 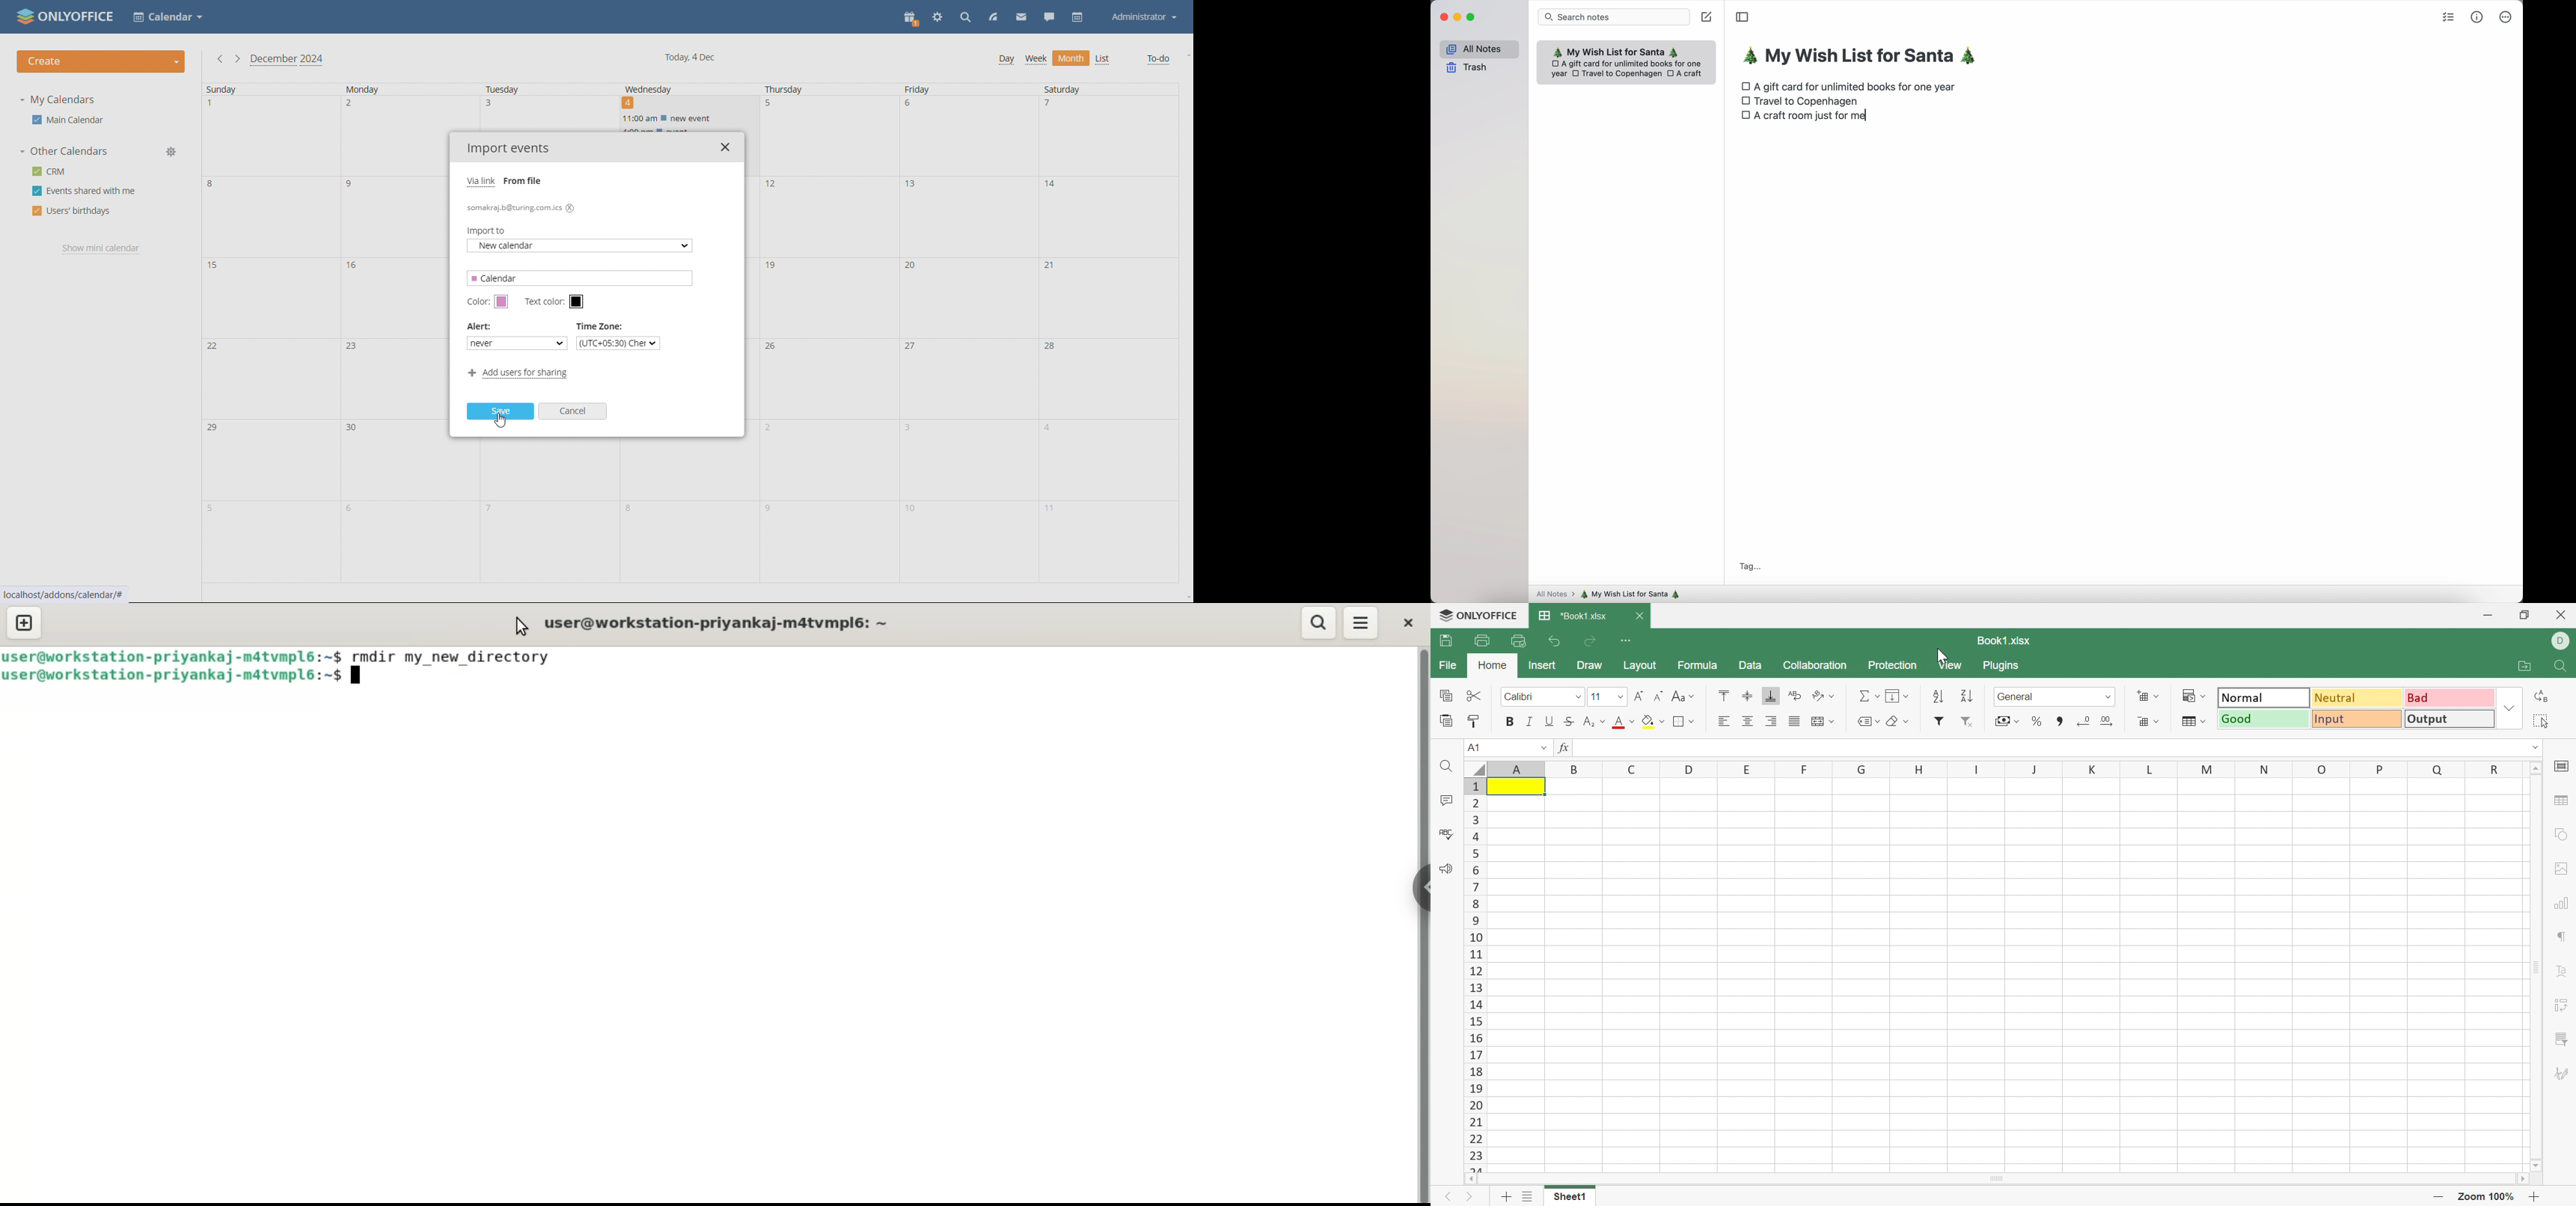 What do you see at coordinates (2062, 724) in the screenshot?
I see `Comma style` at bounding box center [2062, 724].